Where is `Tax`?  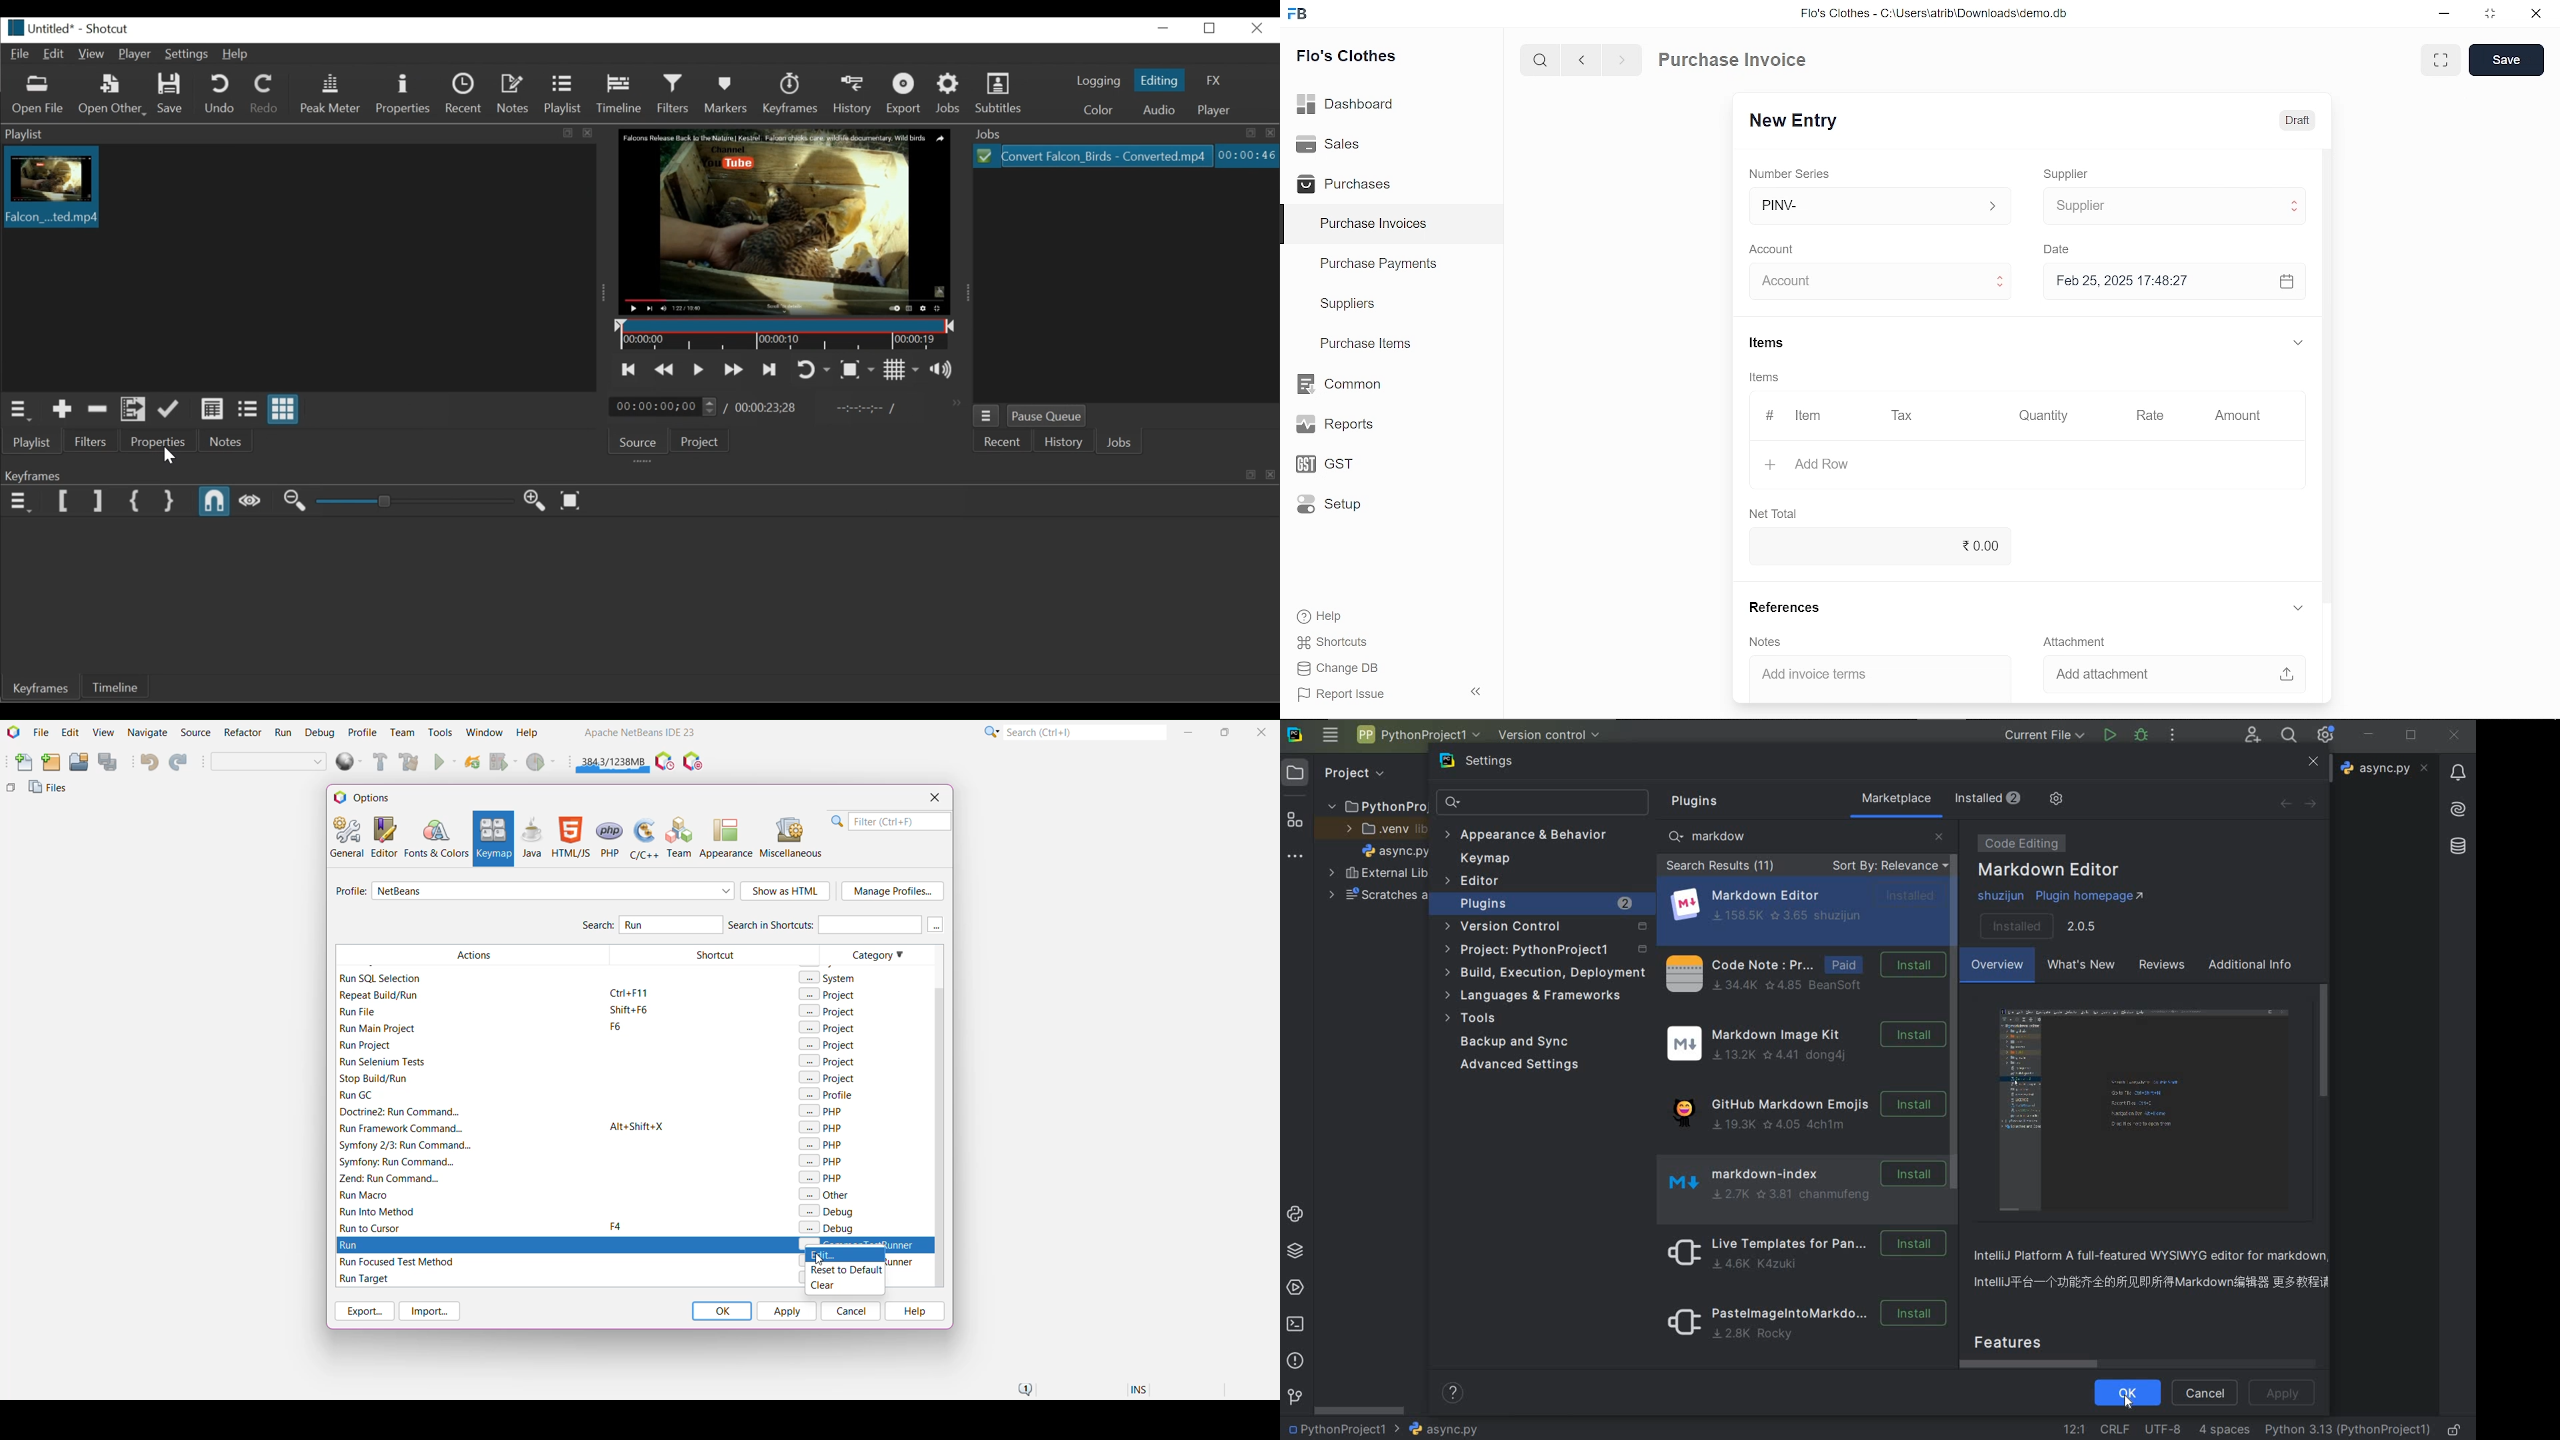
Tax is located at coordinates (1906, 416).